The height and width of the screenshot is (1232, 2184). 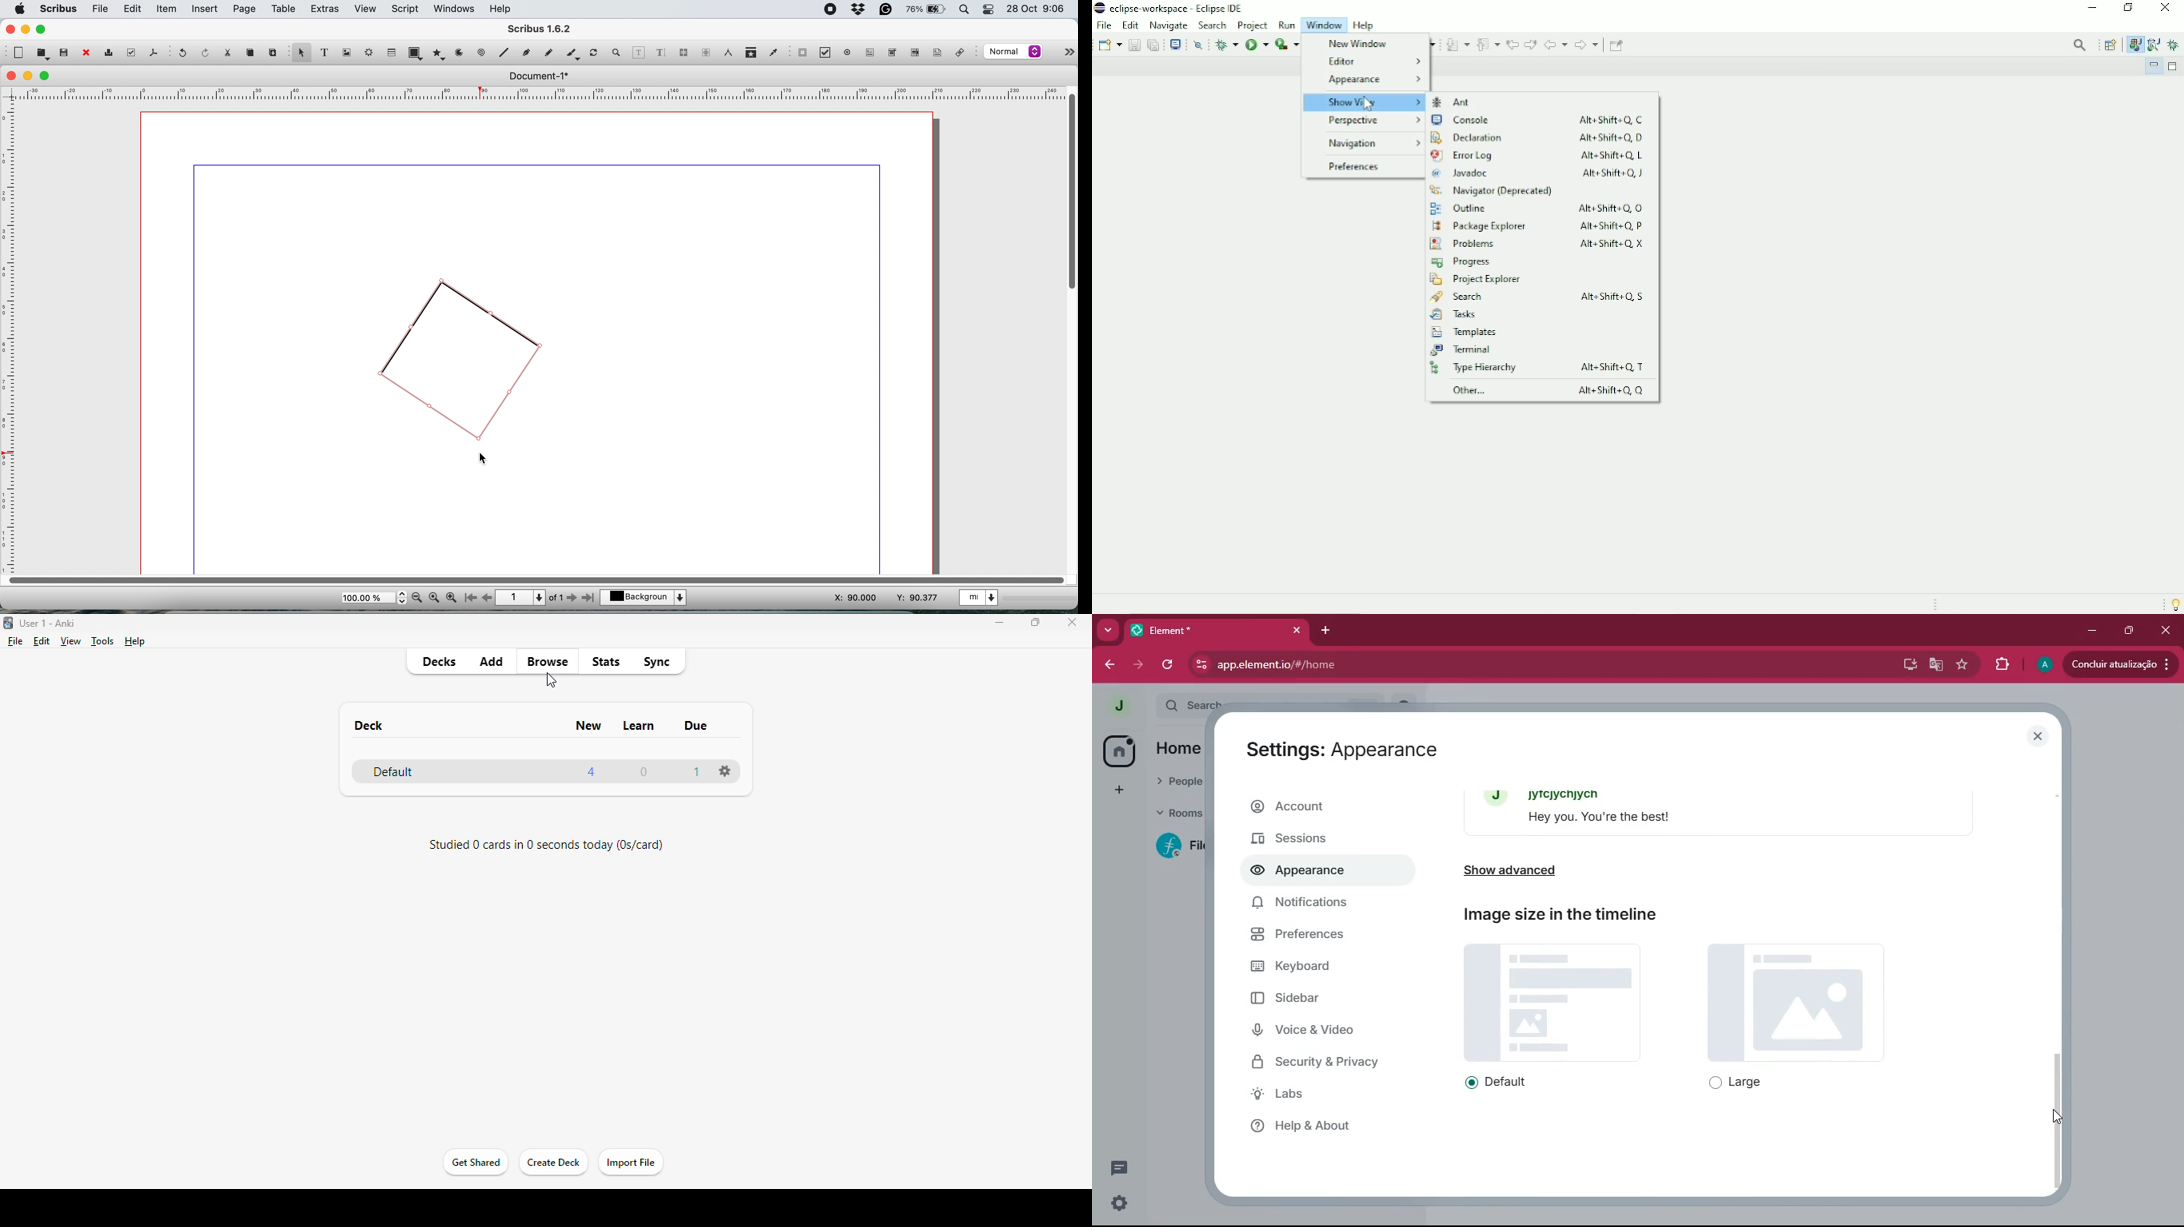 What do you see at coordinates (1323, 807) in the screenshot?
I see `account` at bounding box center [1323, 807].